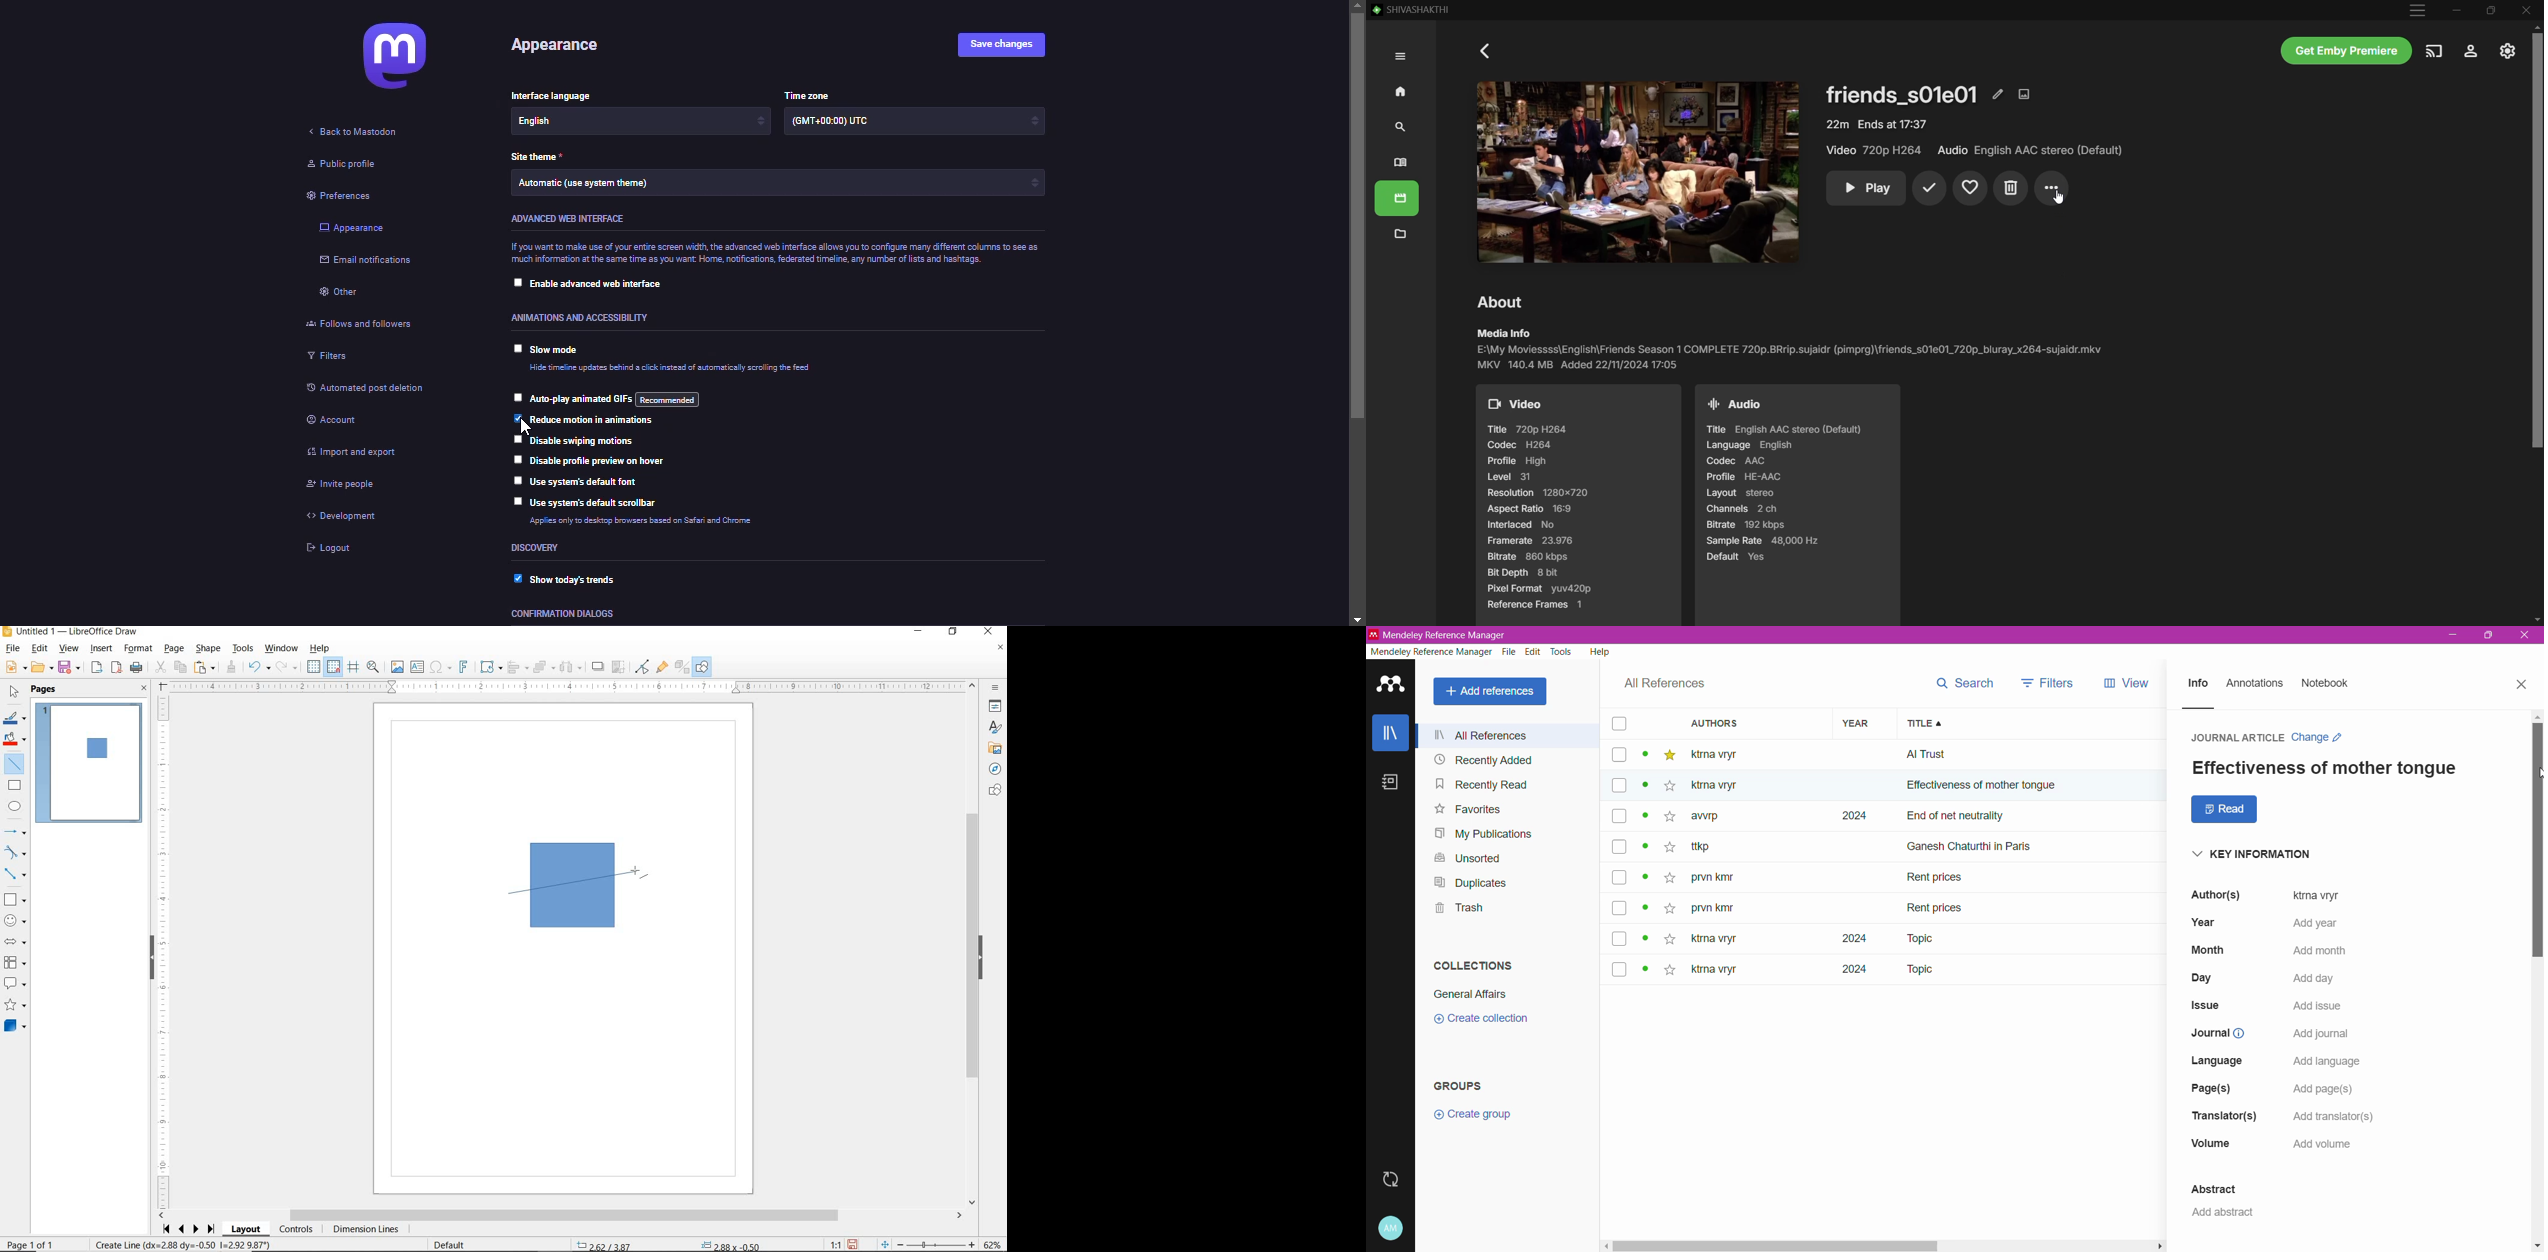 This screenshot has height=1260, width=2548. I want to click on PAGE 1 OF 1, so click(43, 1246).